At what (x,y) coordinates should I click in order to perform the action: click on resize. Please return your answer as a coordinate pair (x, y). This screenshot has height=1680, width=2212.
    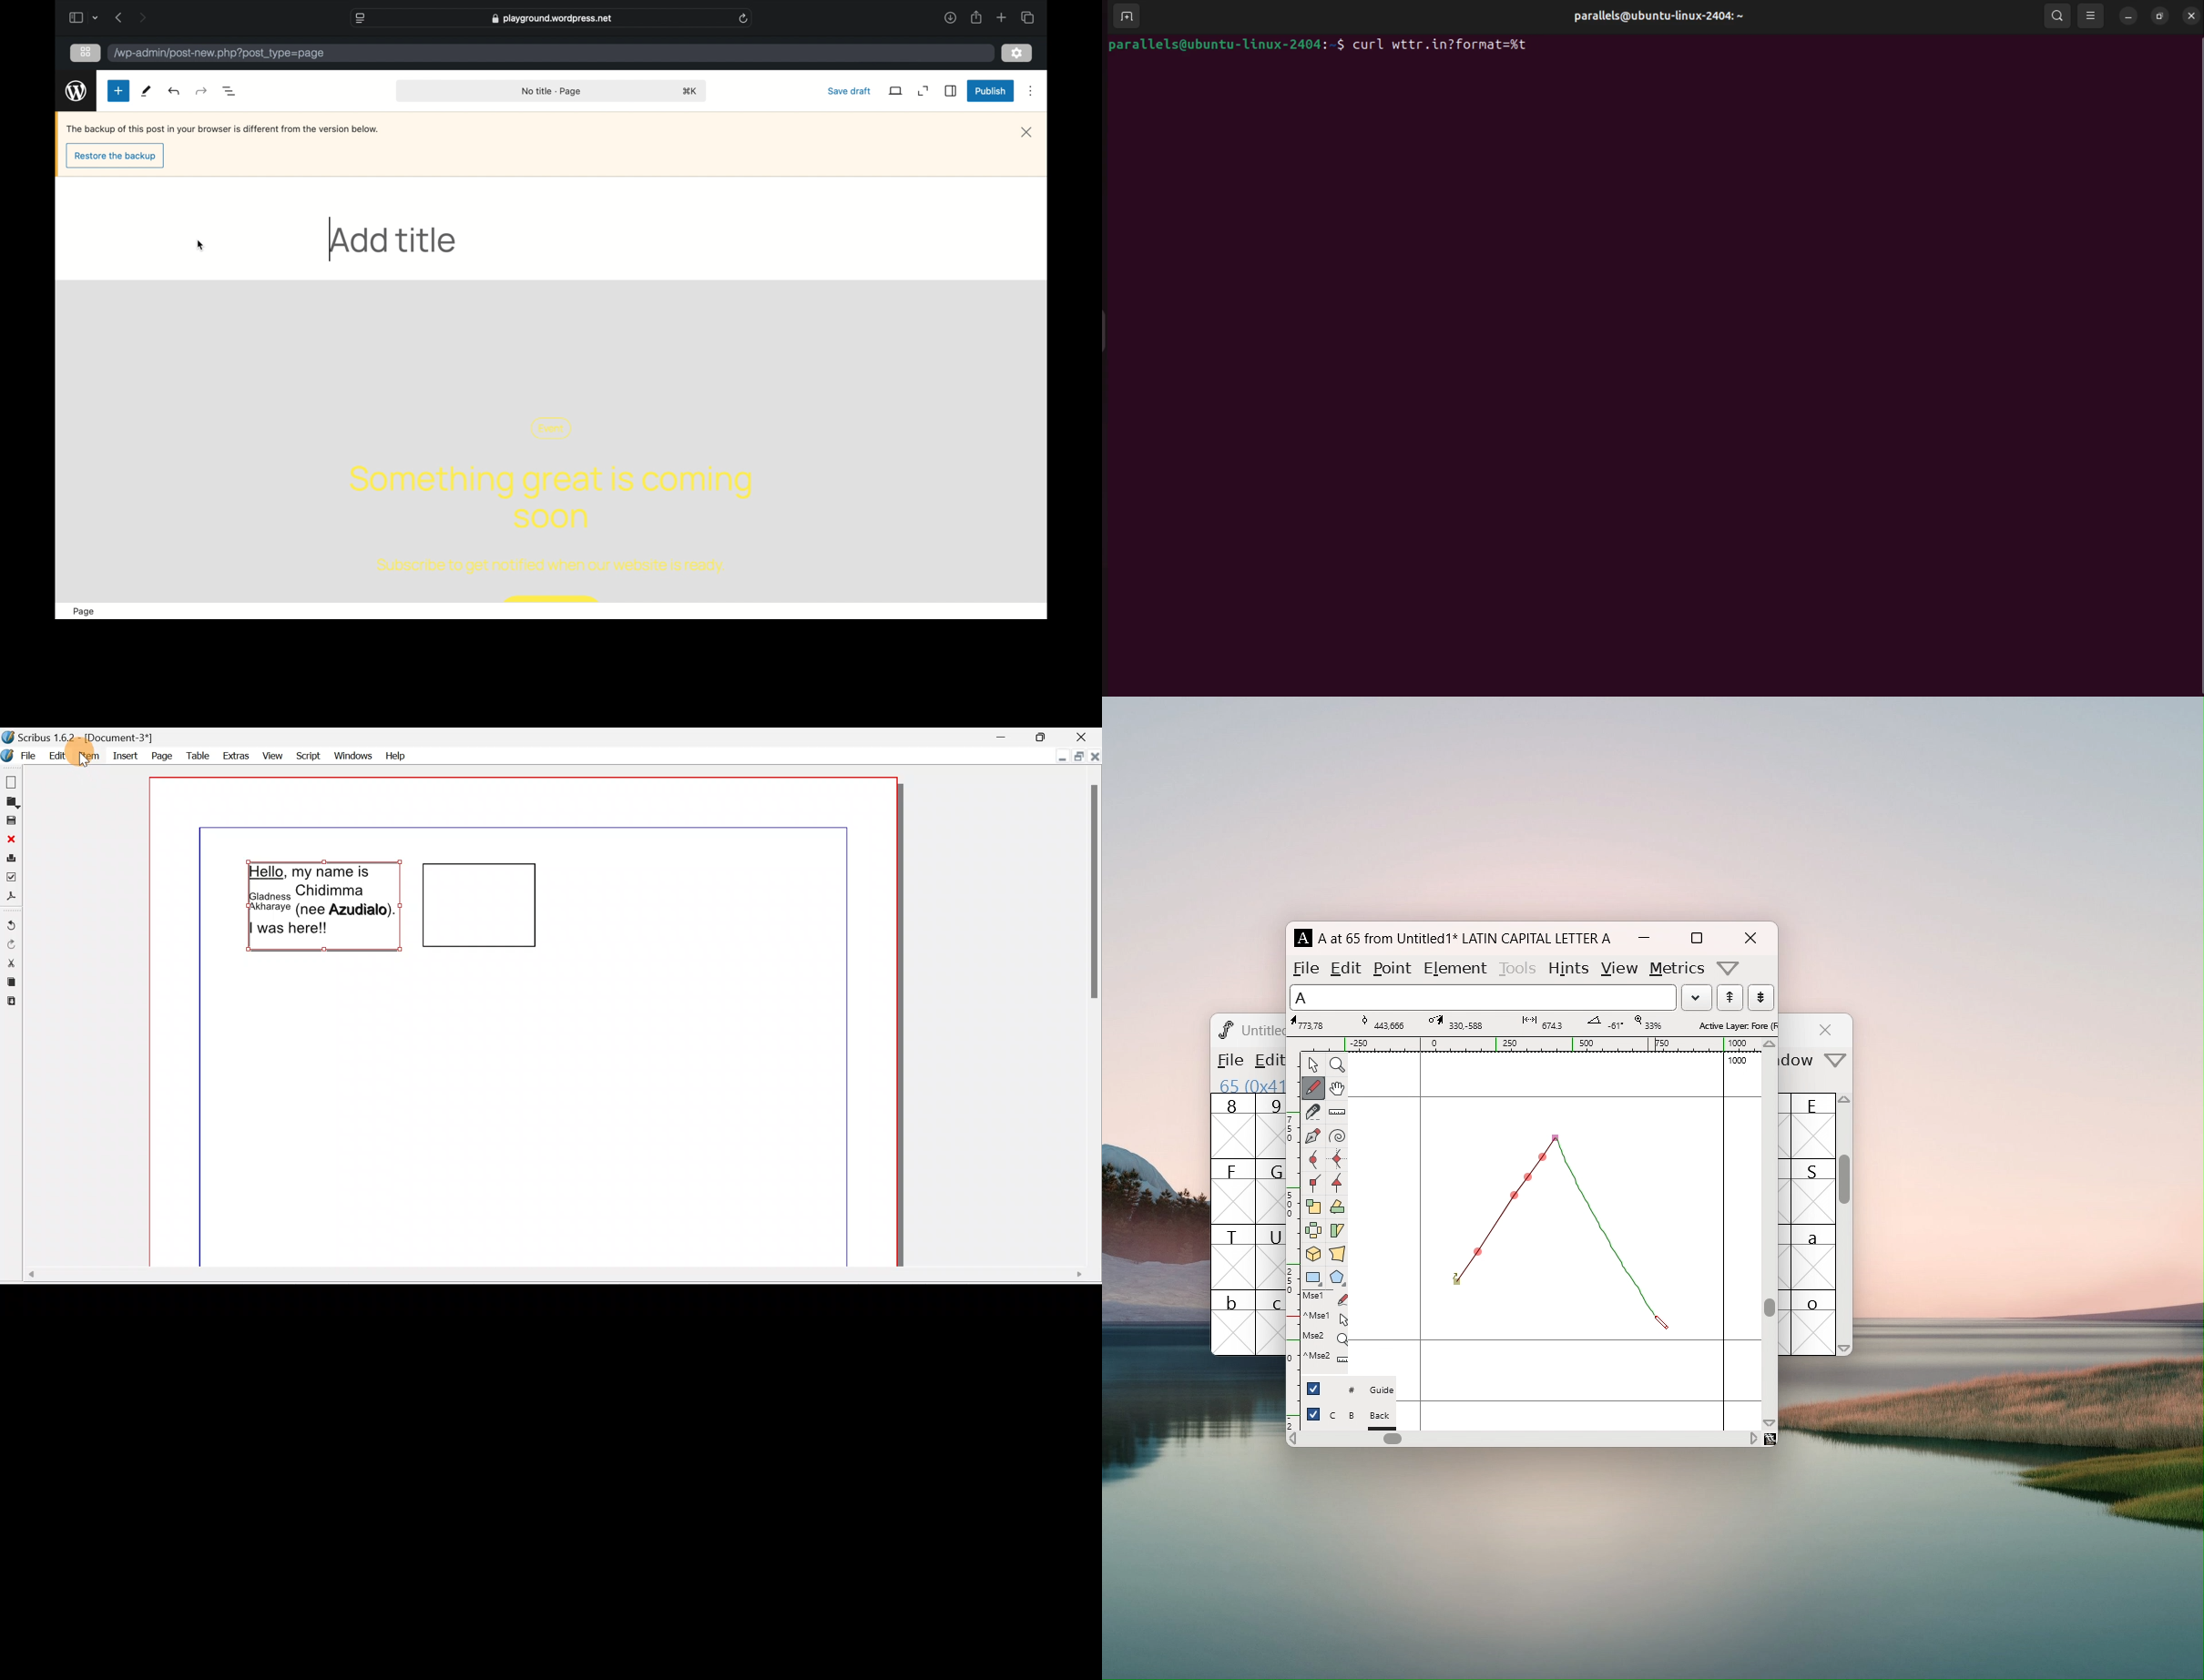
    Looking at the image, I should click on (2159, 15).